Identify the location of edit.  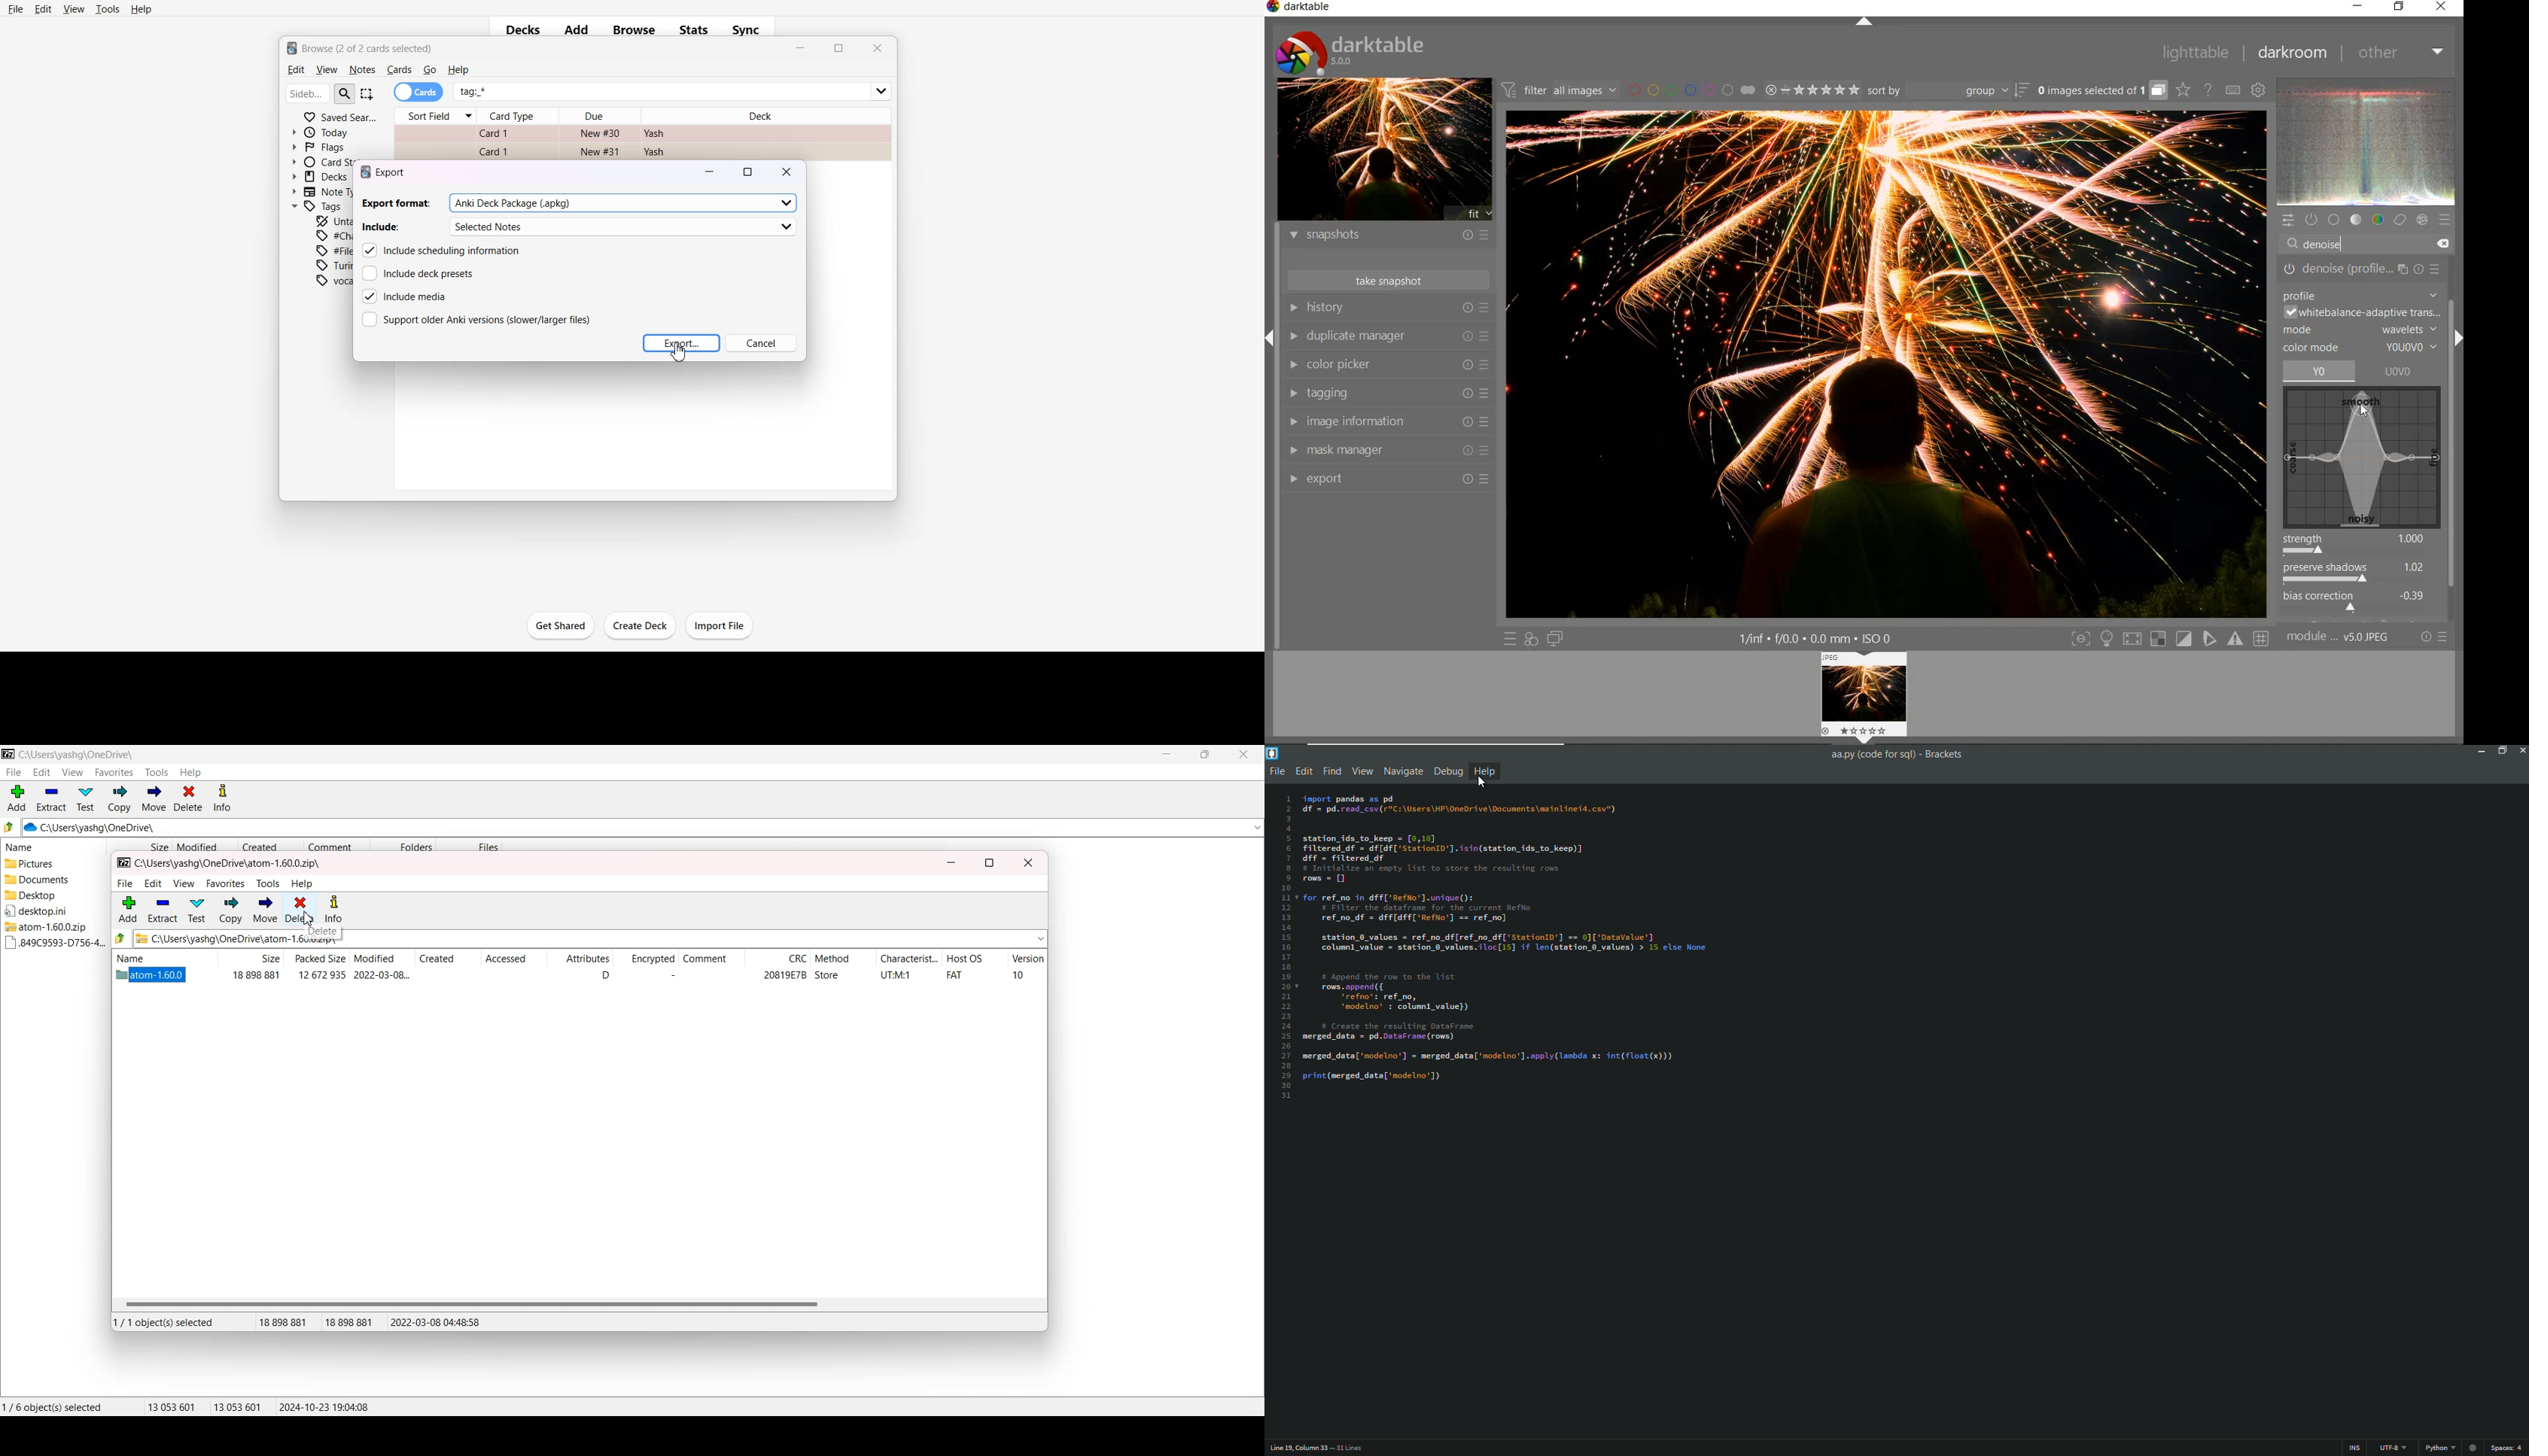
(153, 884).